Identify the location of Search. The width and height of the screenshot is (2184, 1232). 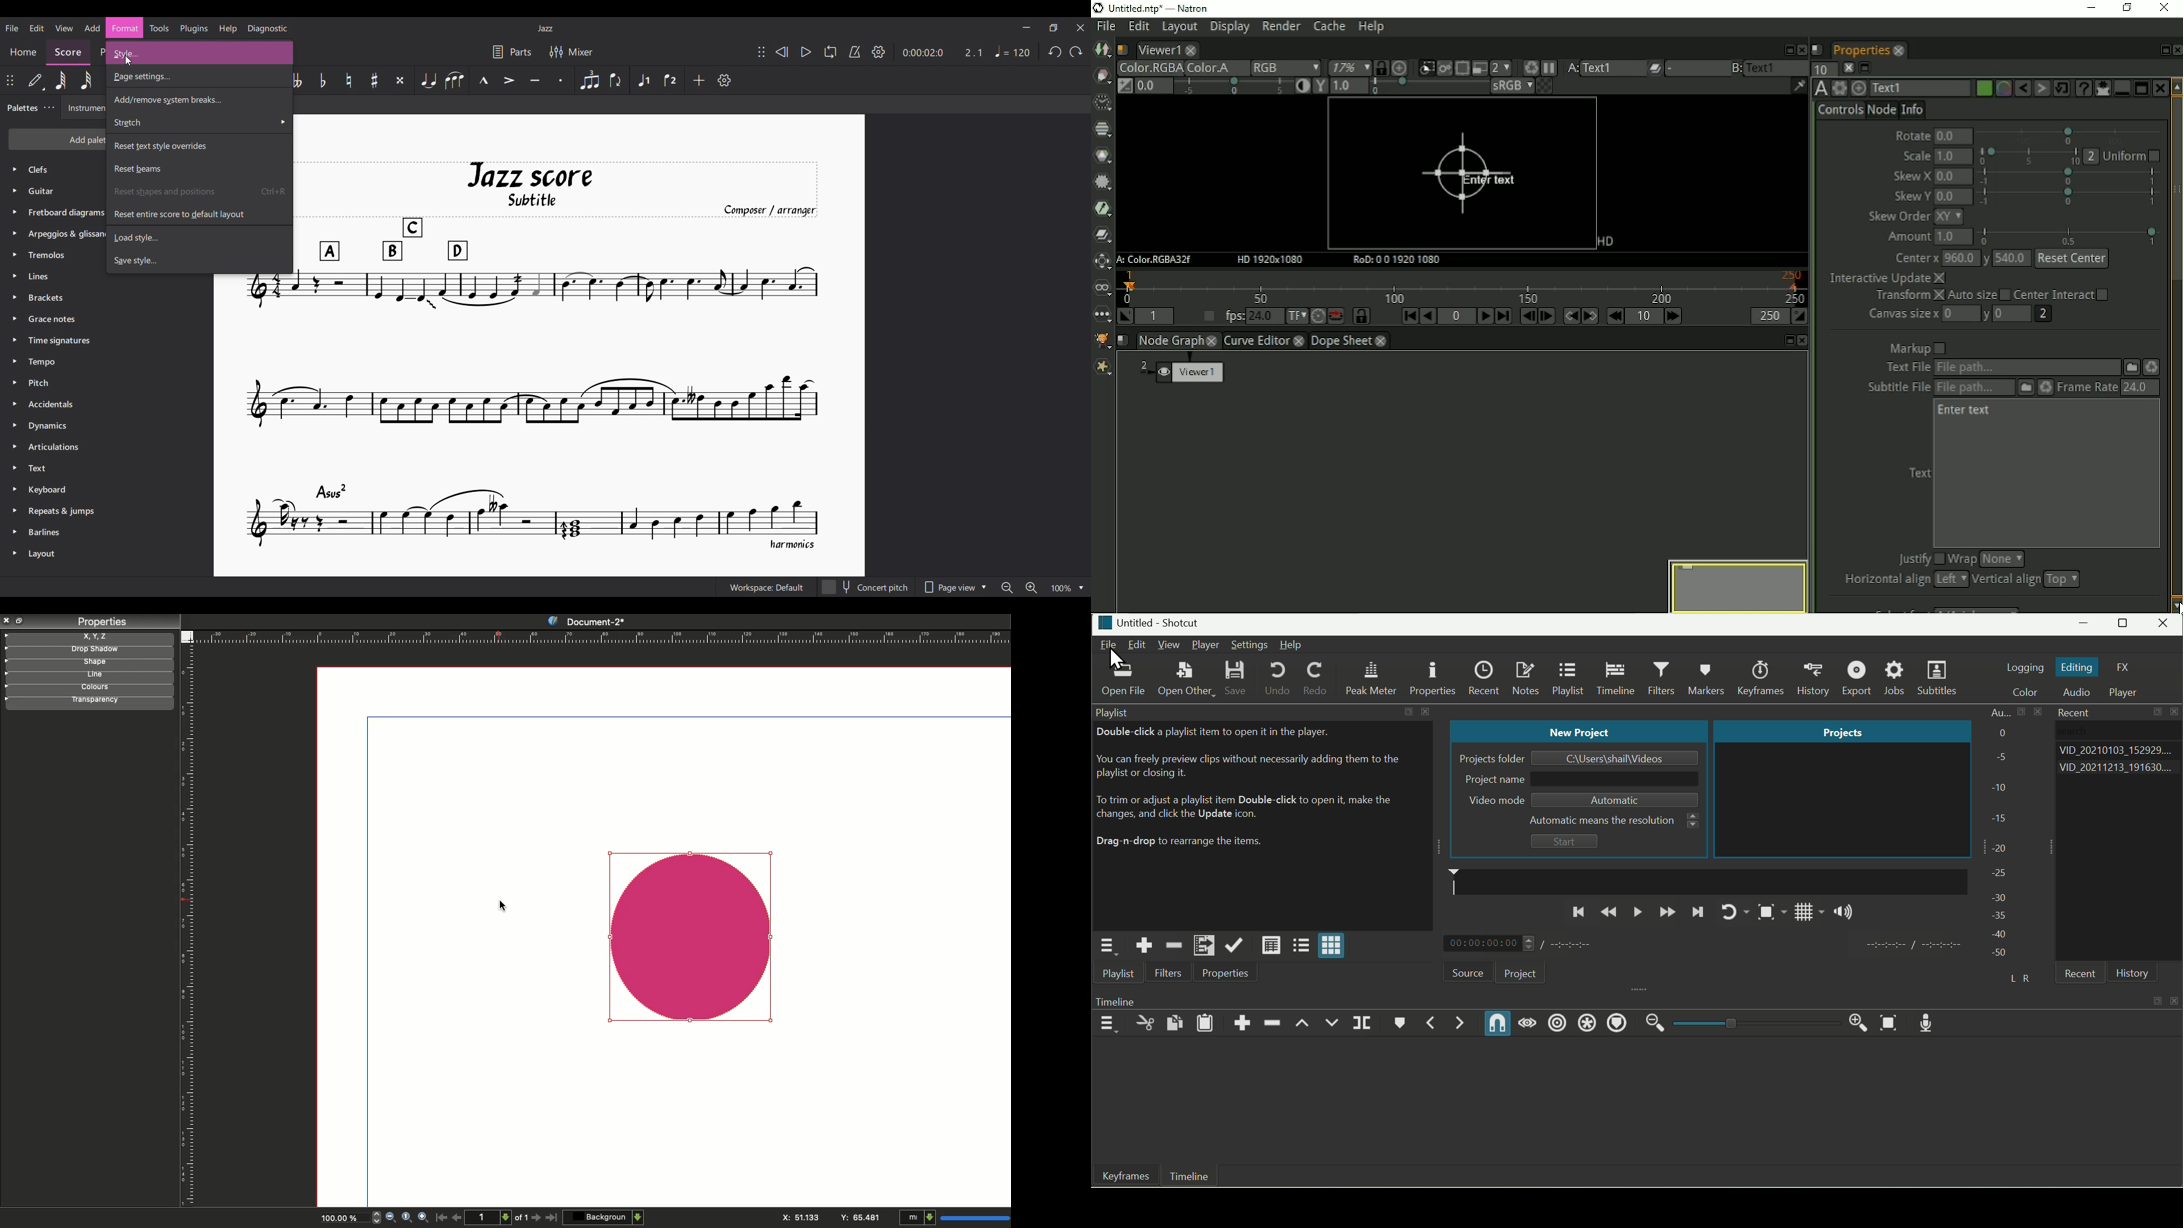
(2089, 732).